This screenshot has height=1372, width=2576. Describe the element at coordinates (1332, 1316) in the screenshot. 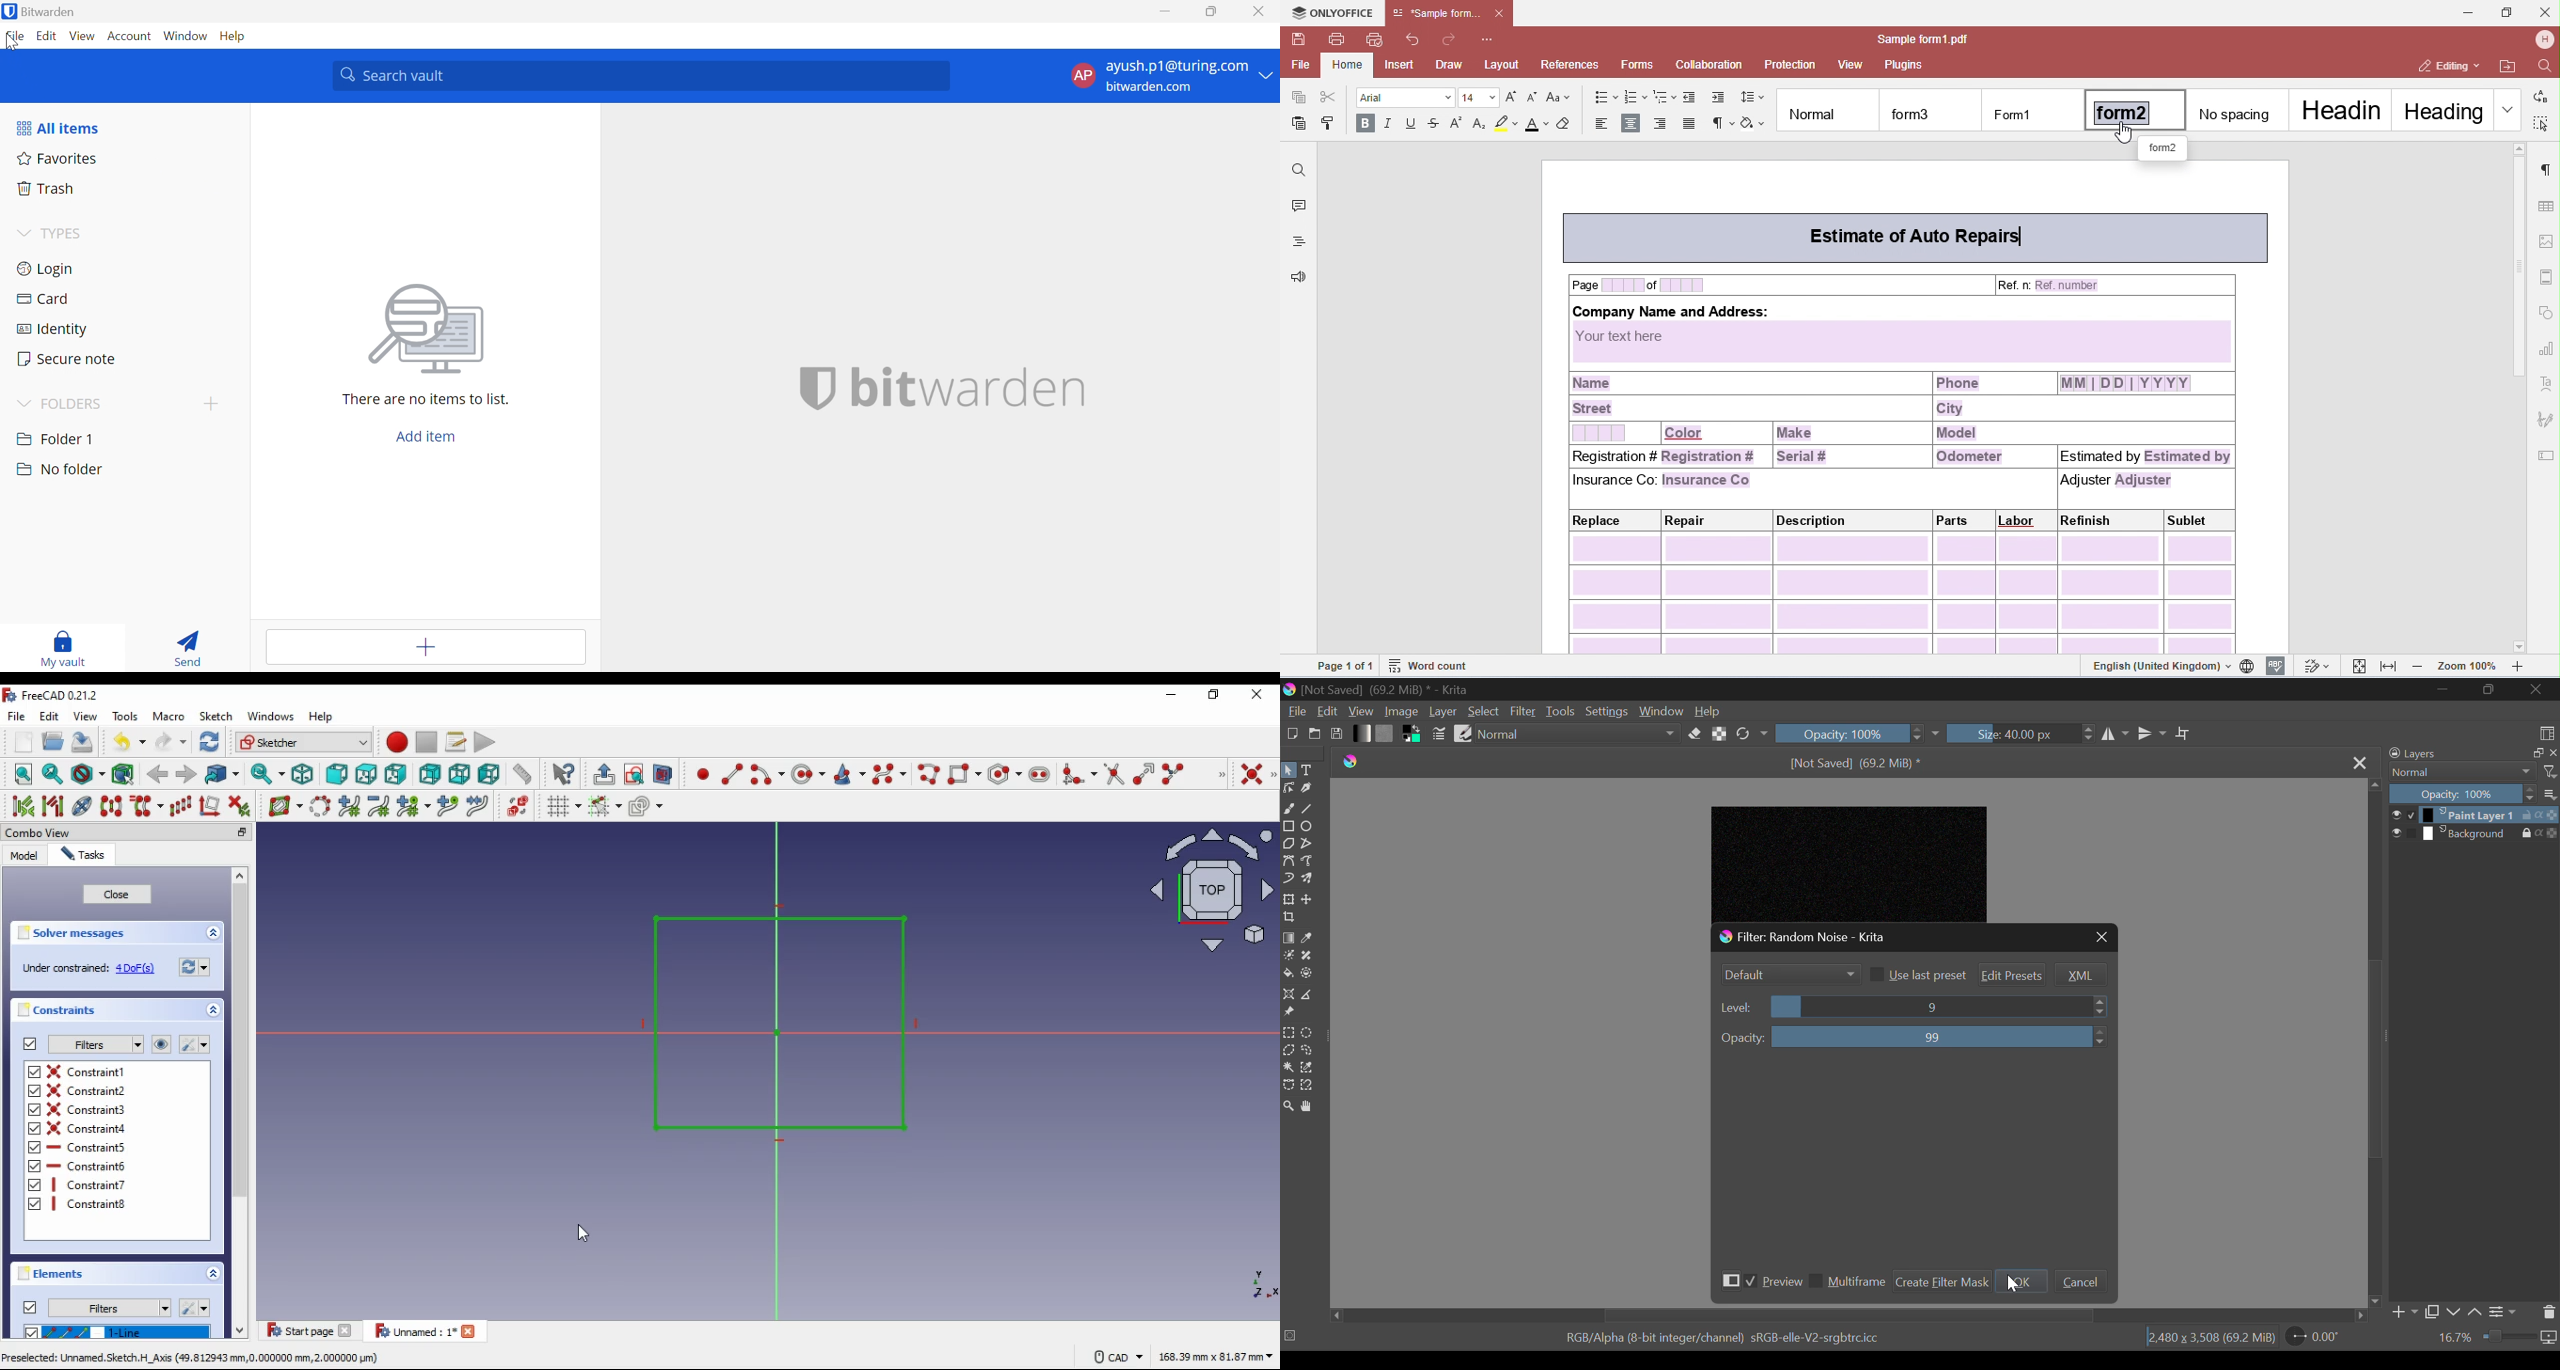

I see `move left` at that location.